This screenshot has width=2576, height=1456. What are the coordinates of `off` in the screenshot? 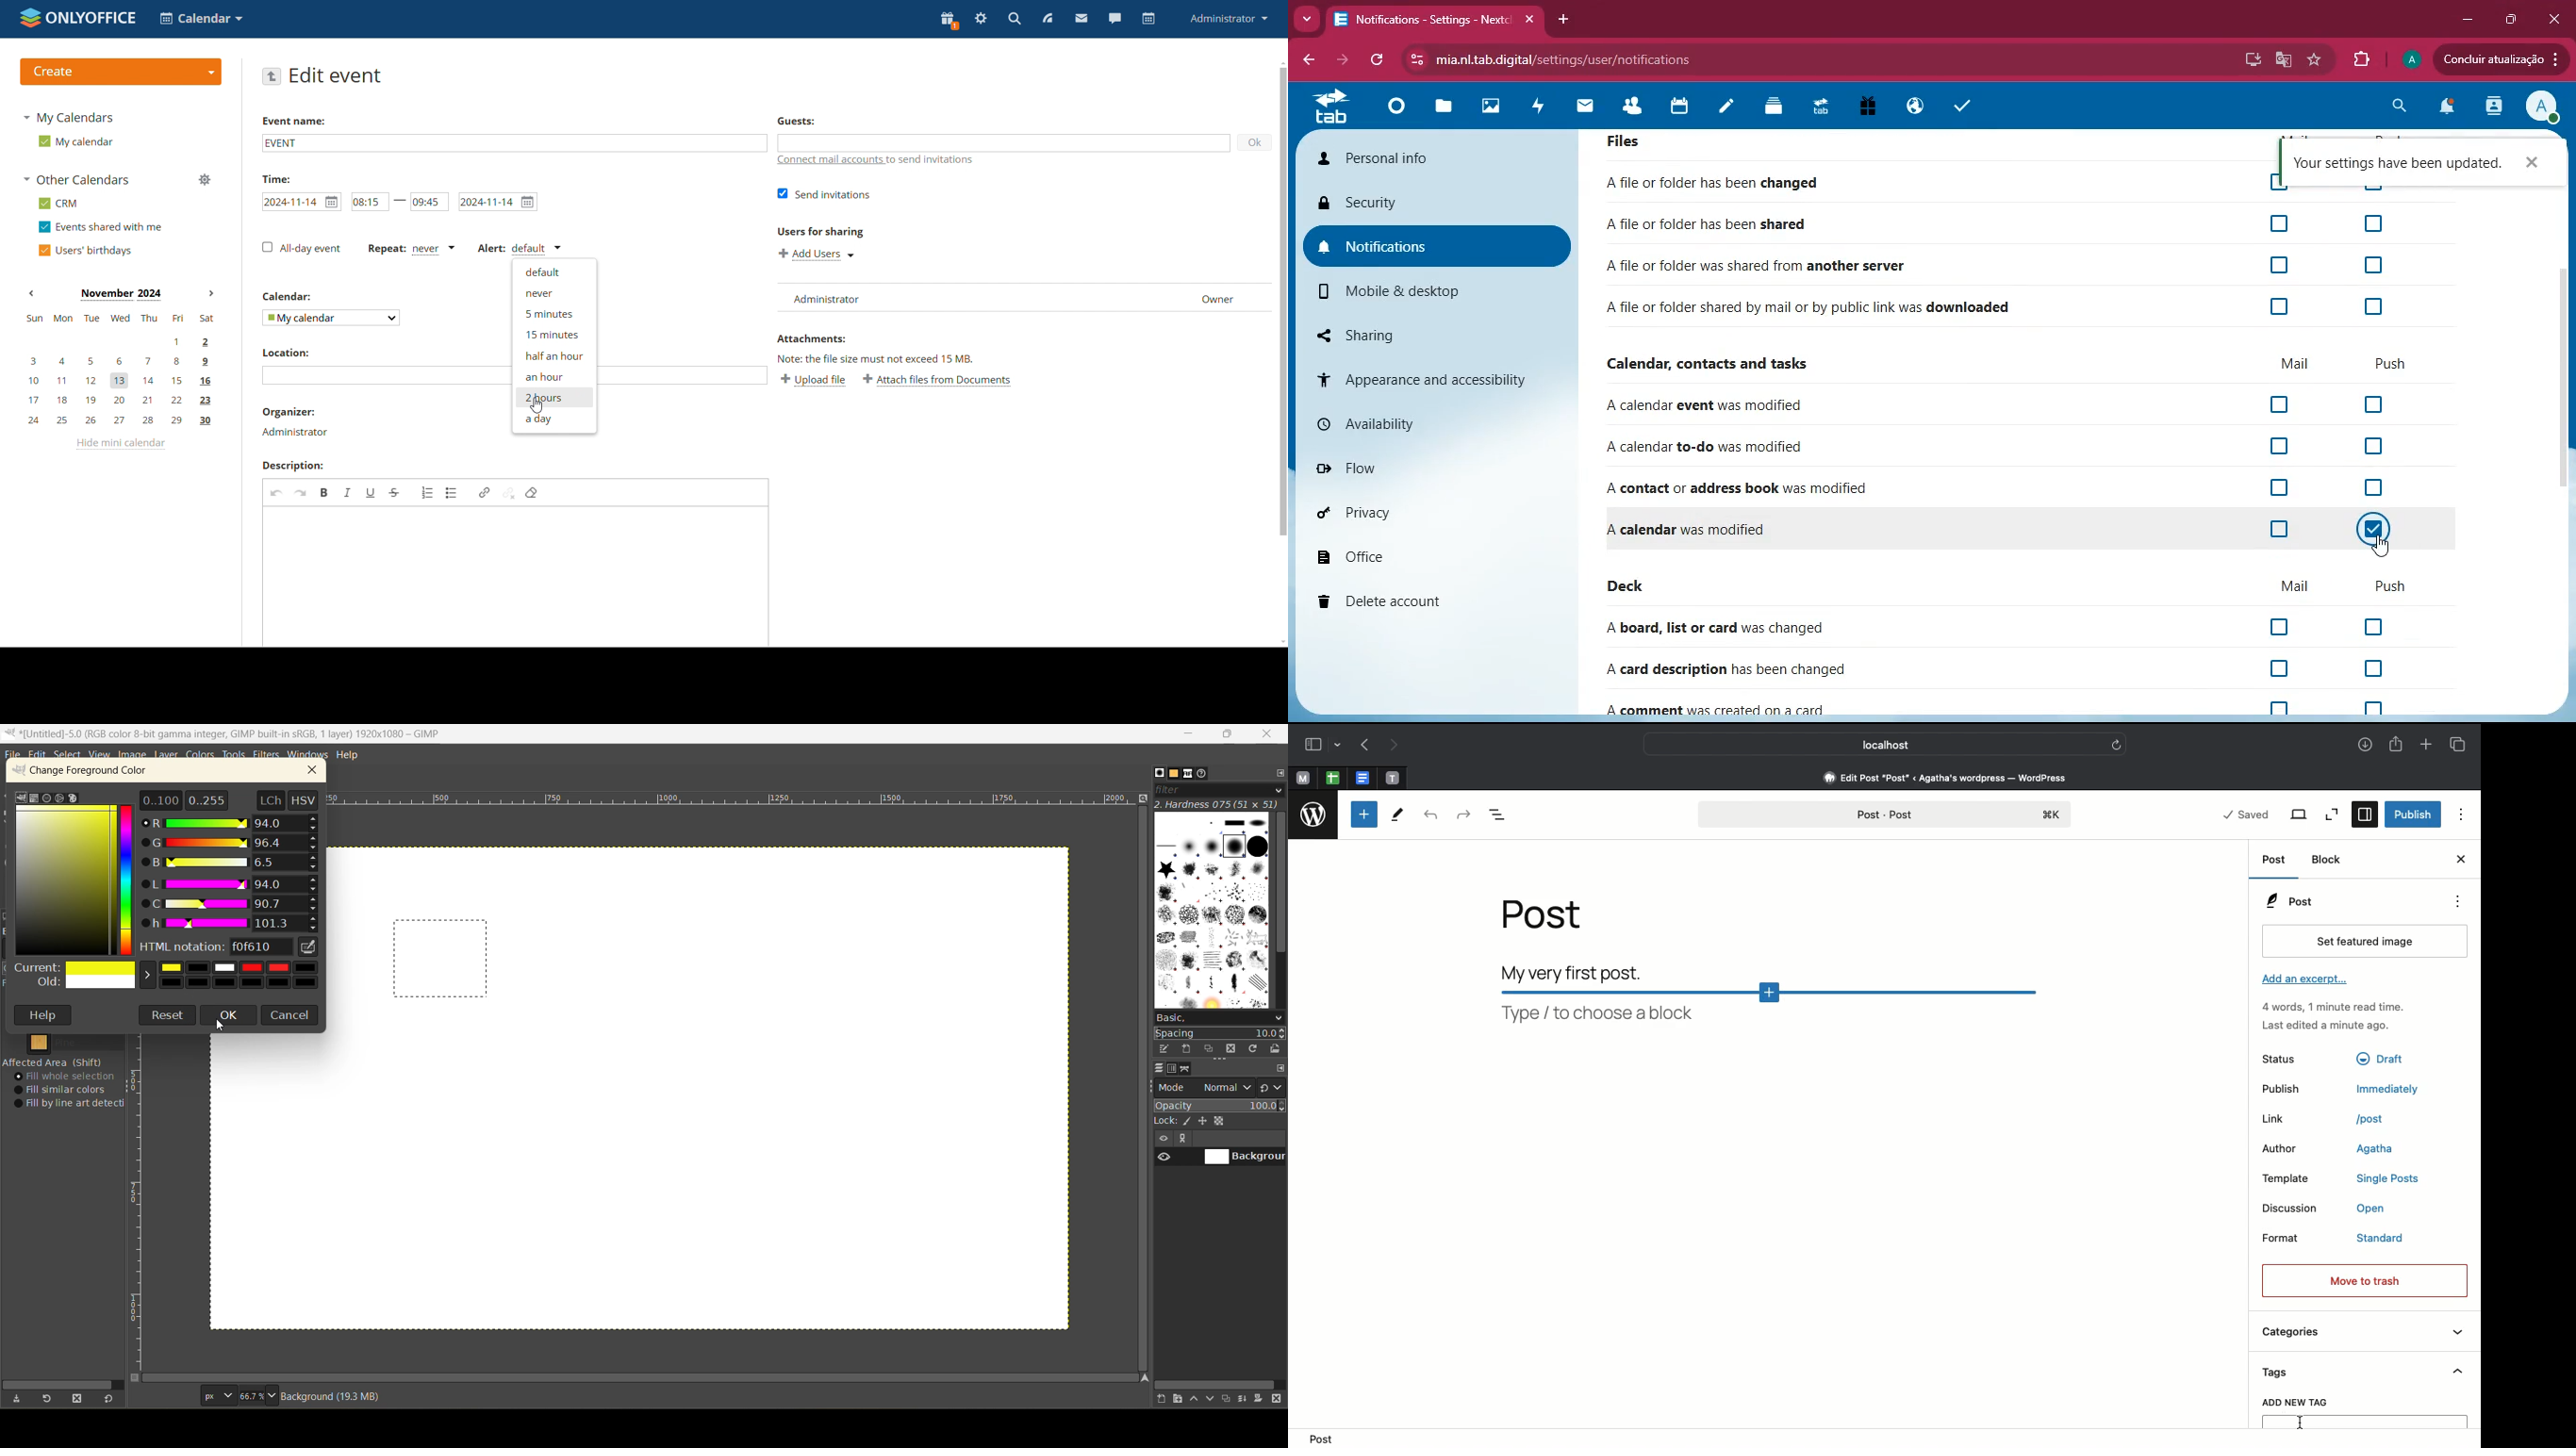 It's located at (2282, 630).